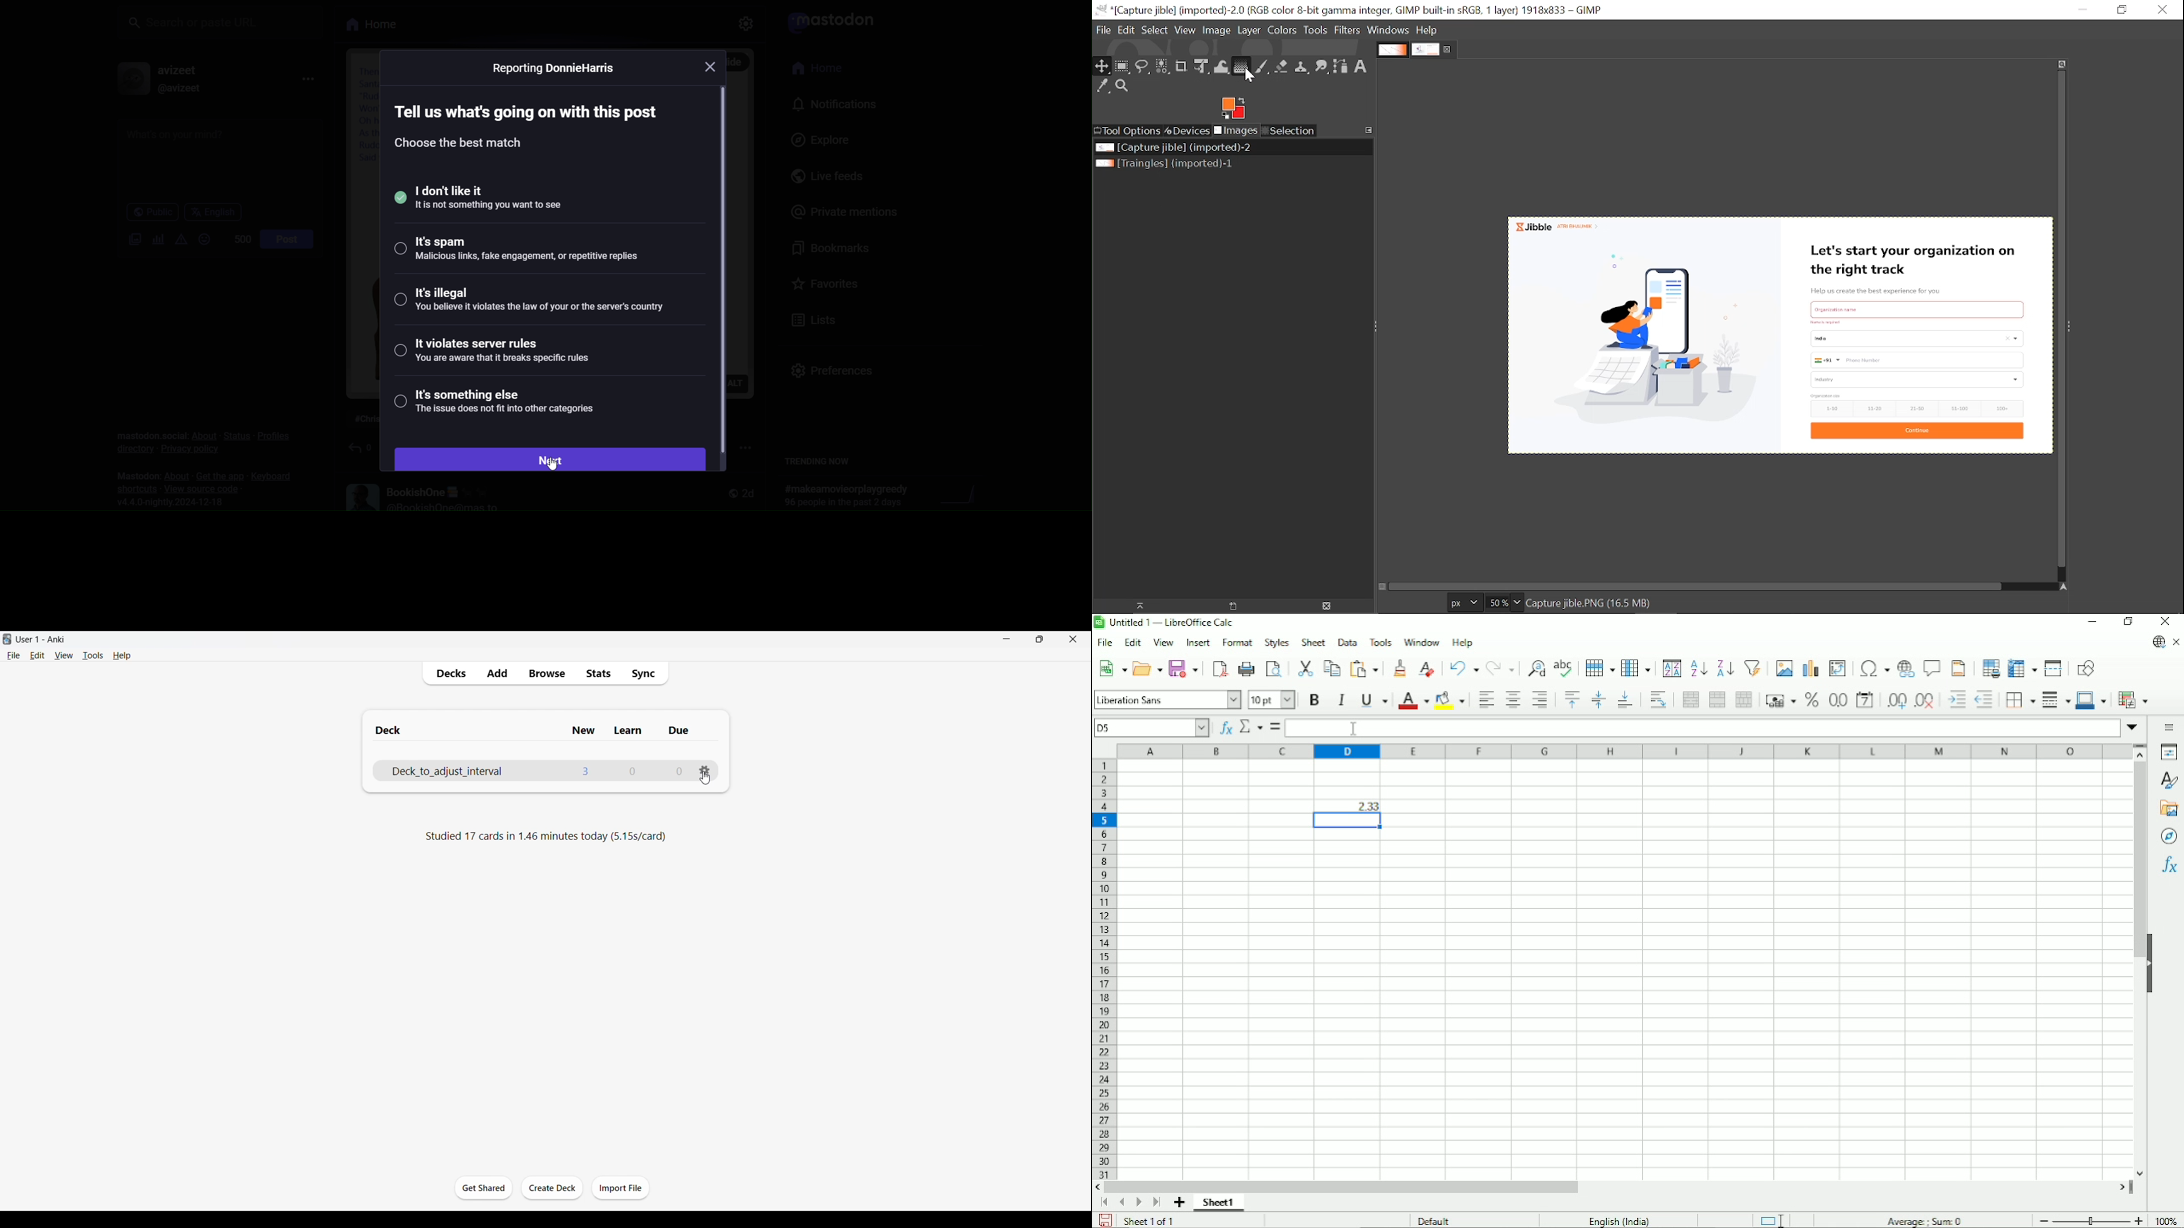 This screenshot has height=1232, width=2184. What do you see at coordinates (154, 238) in the screenshot?
I see `poll` at bounding box center [154, 238].